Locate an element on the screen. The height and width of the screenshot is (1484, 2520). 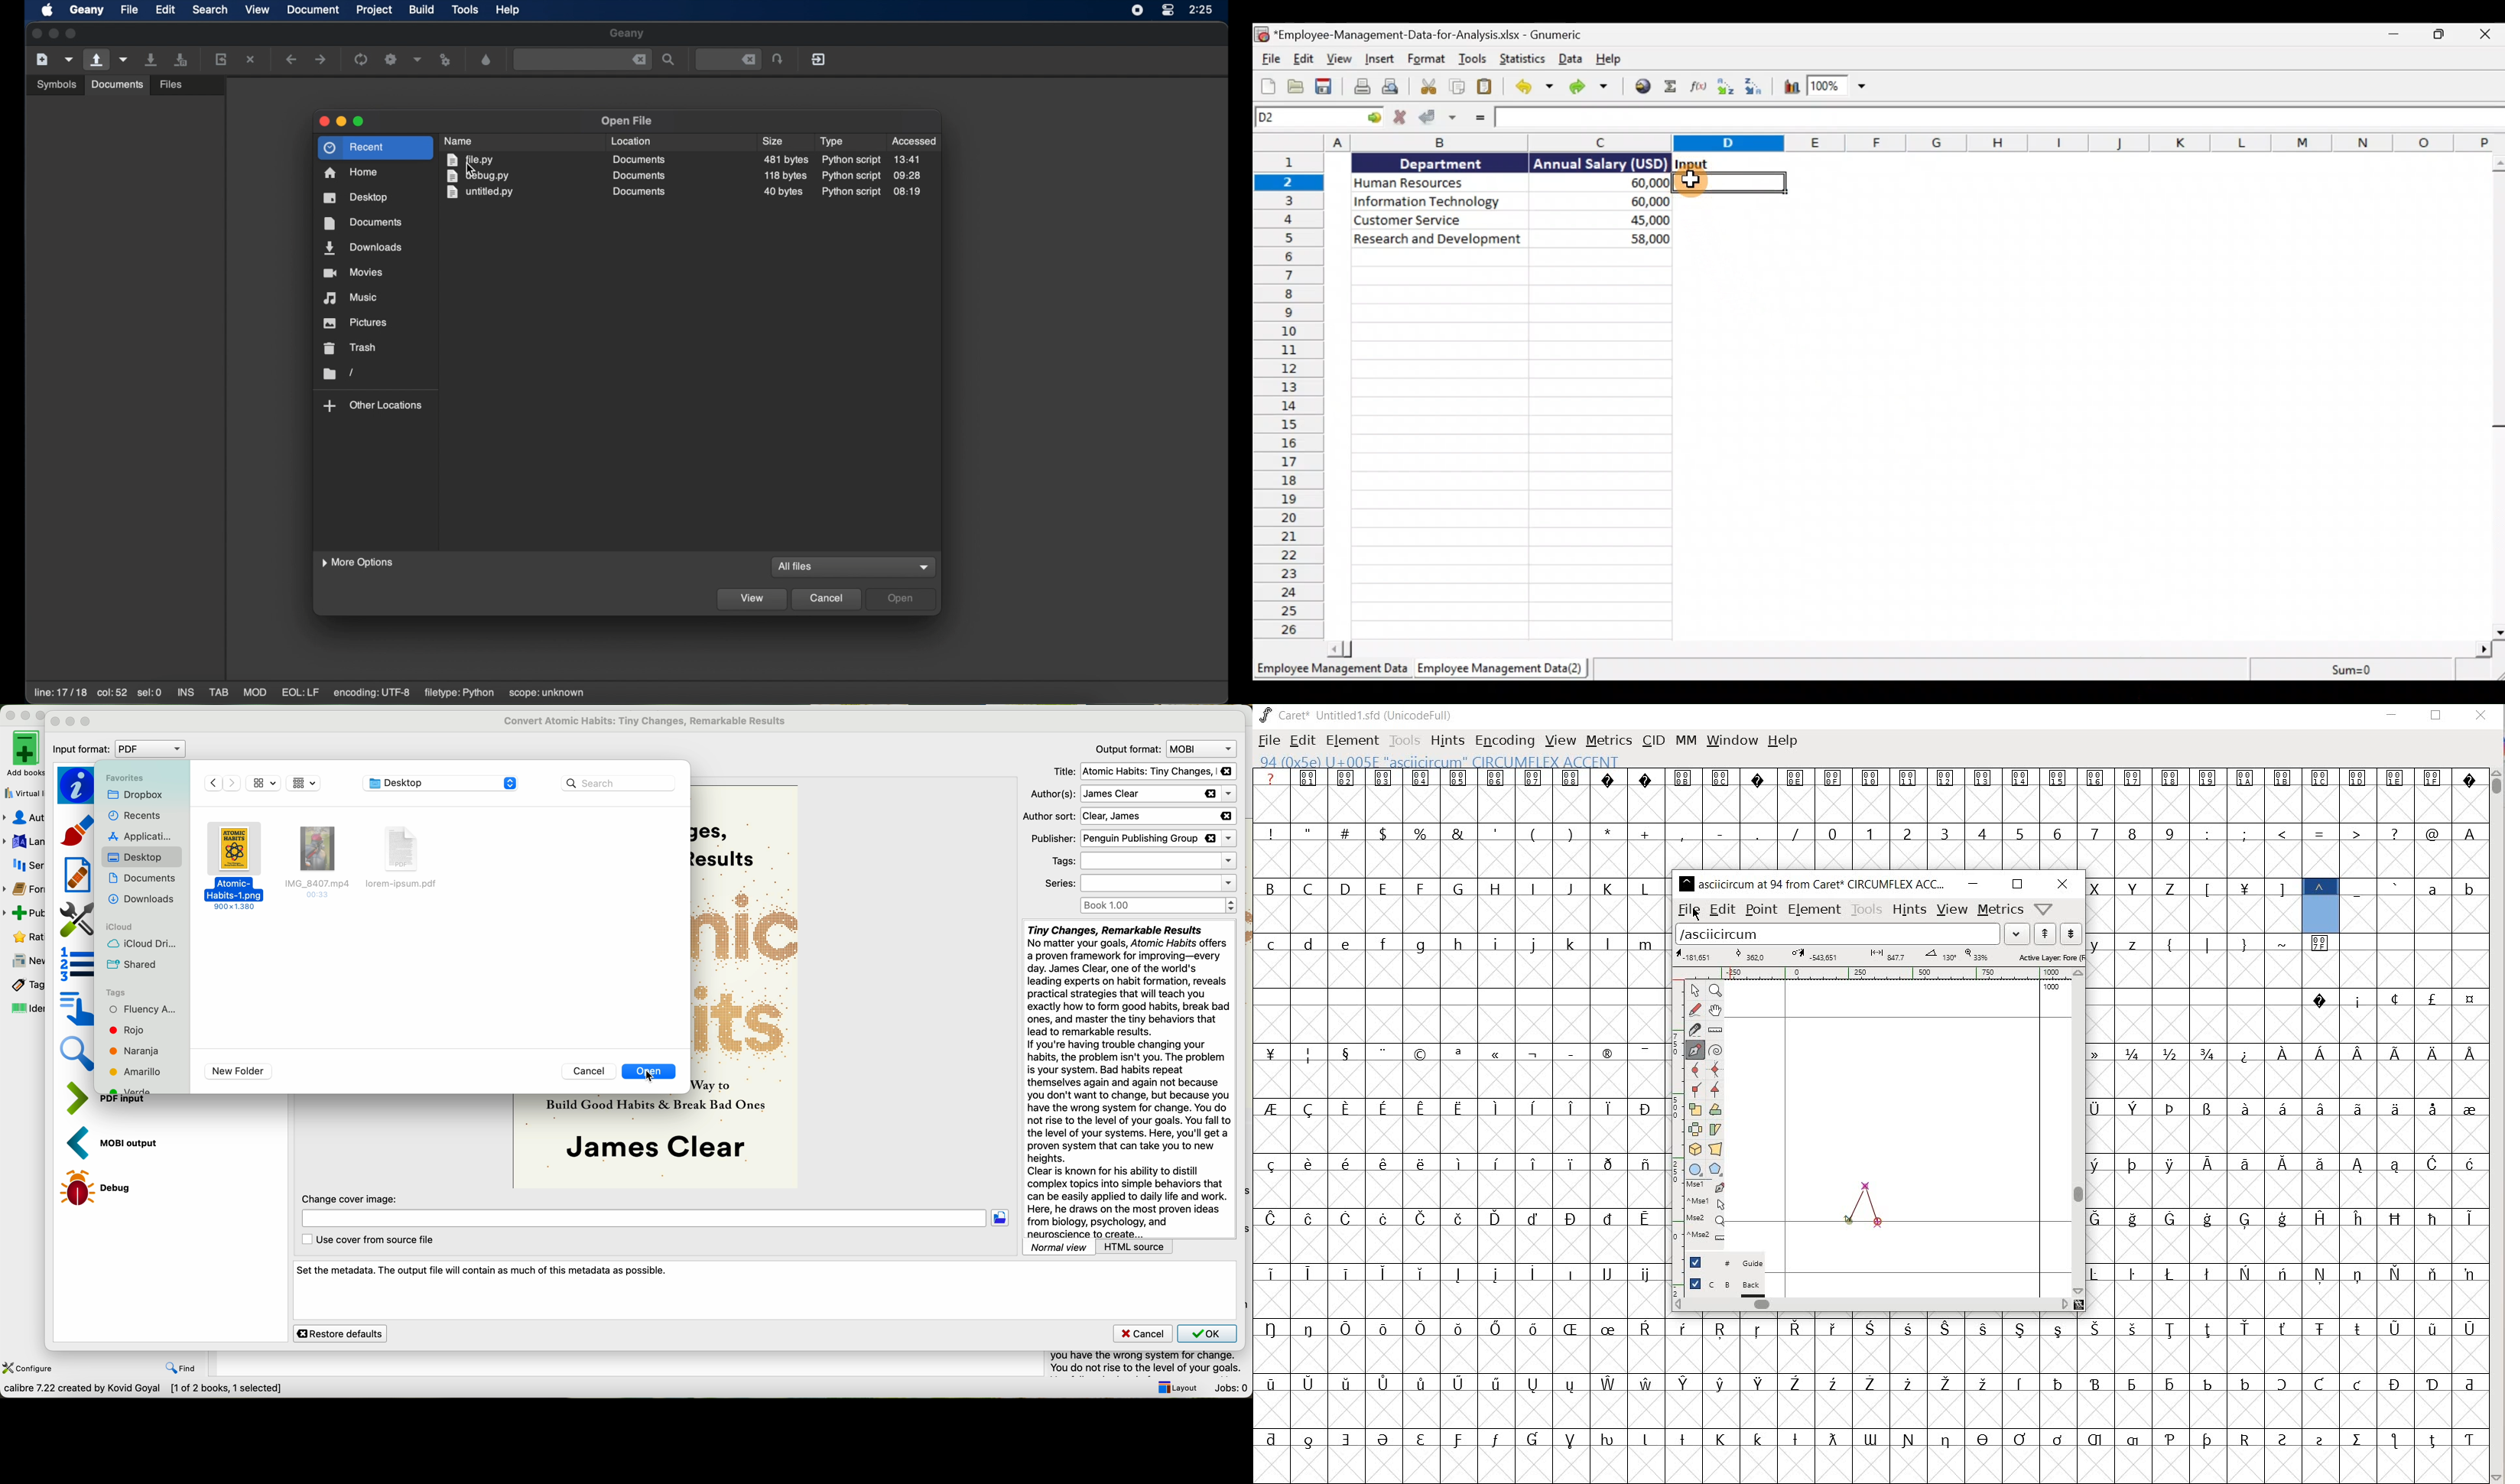
view is located at coordinates (1952, 910).